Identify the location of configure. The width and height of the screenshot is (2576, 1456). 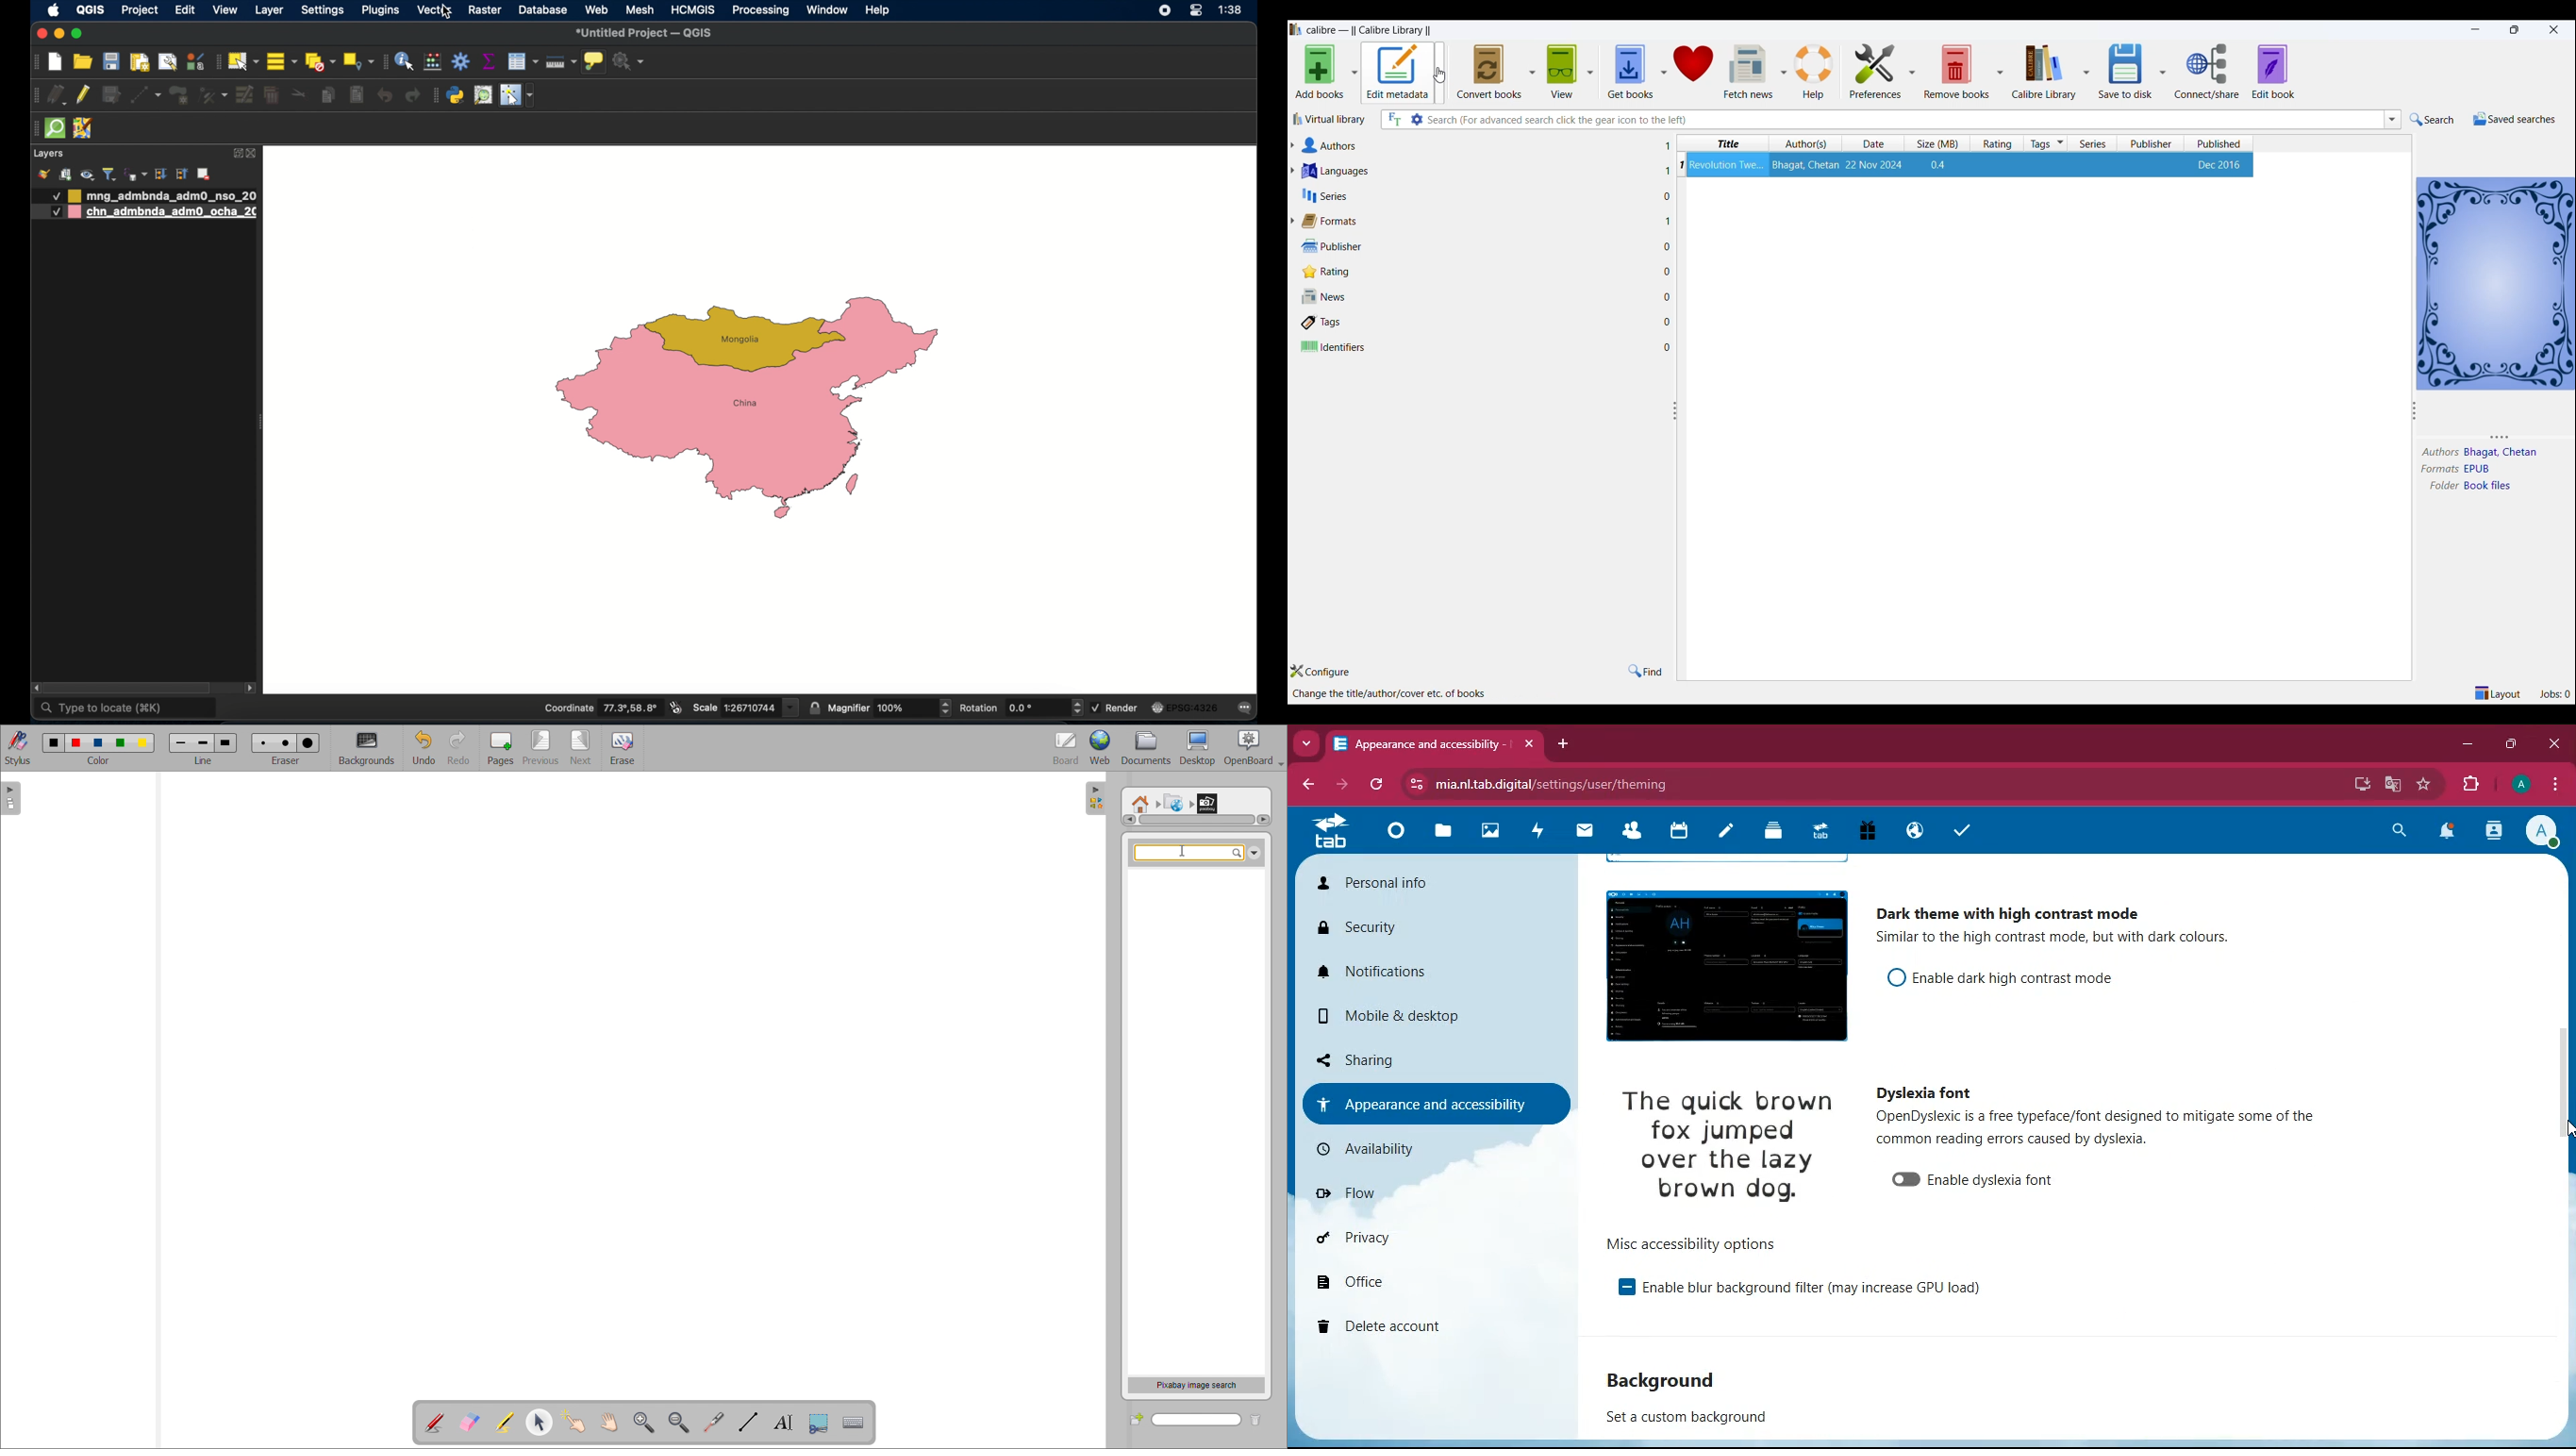
(1328, 670).